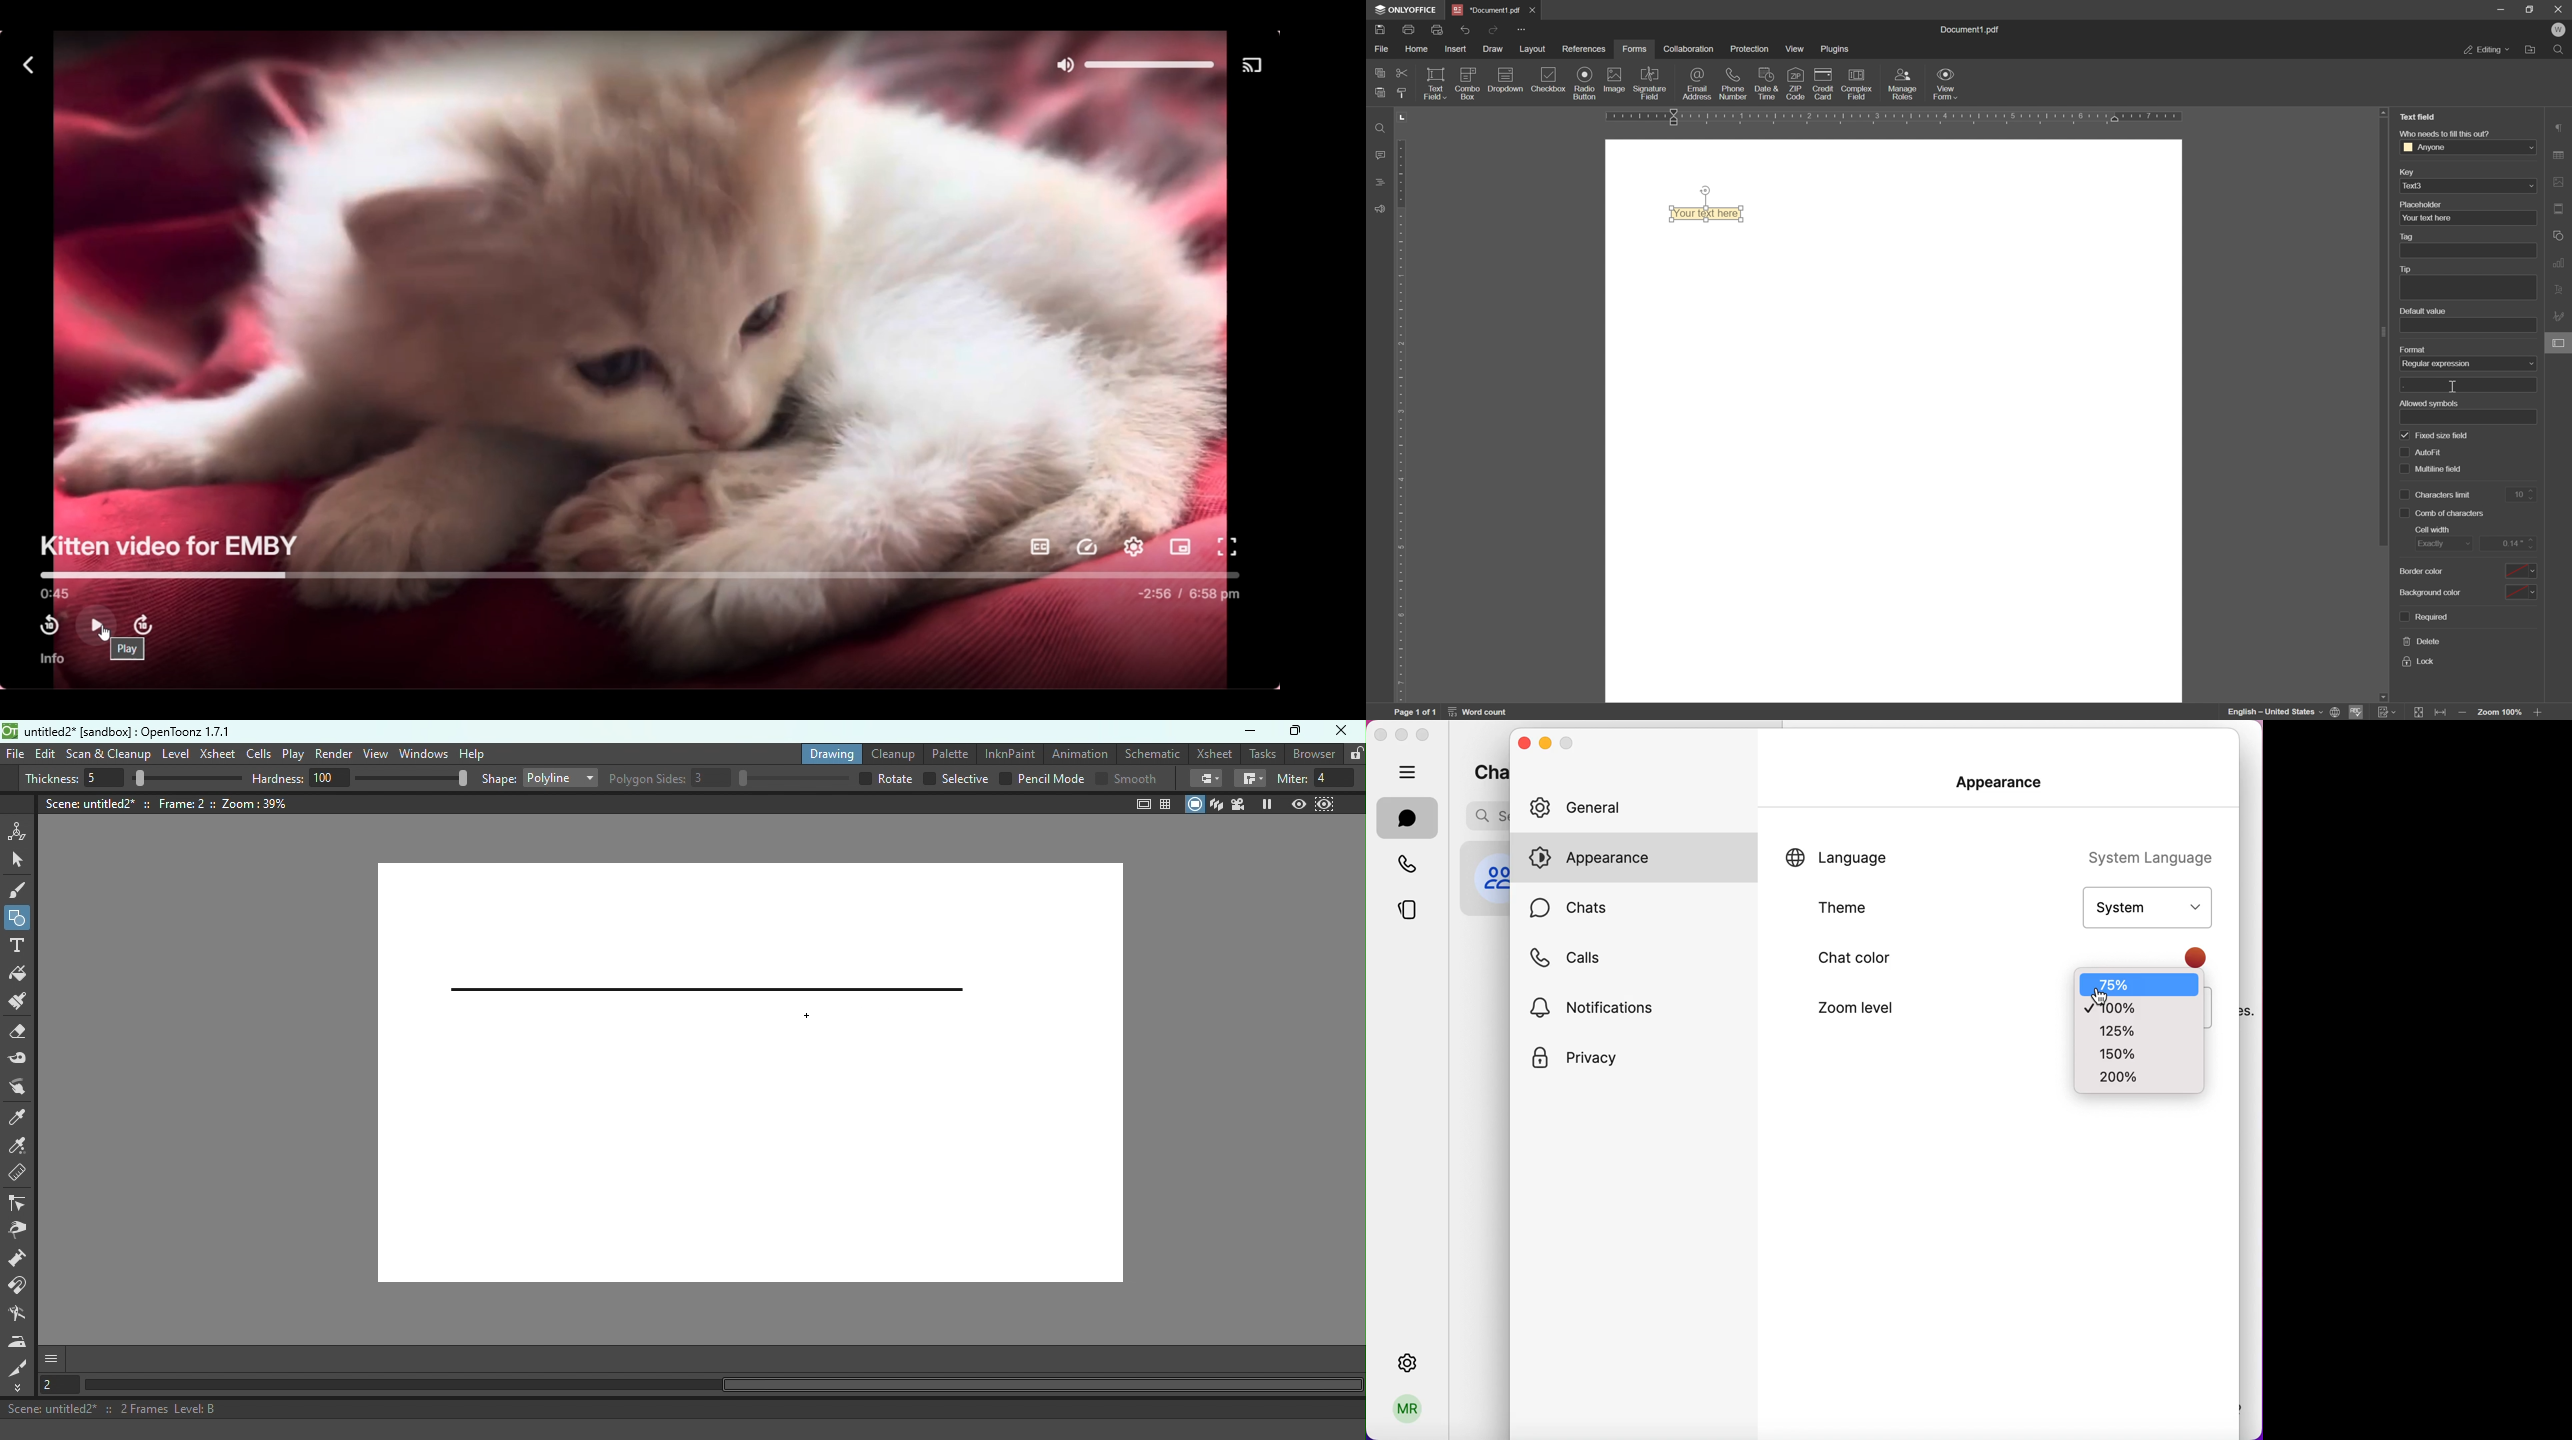 The height and width of the screenshot is (1456, 2576). Describe the element at coordinates (2196, 955) in the screenshot. I see `color` at that location.